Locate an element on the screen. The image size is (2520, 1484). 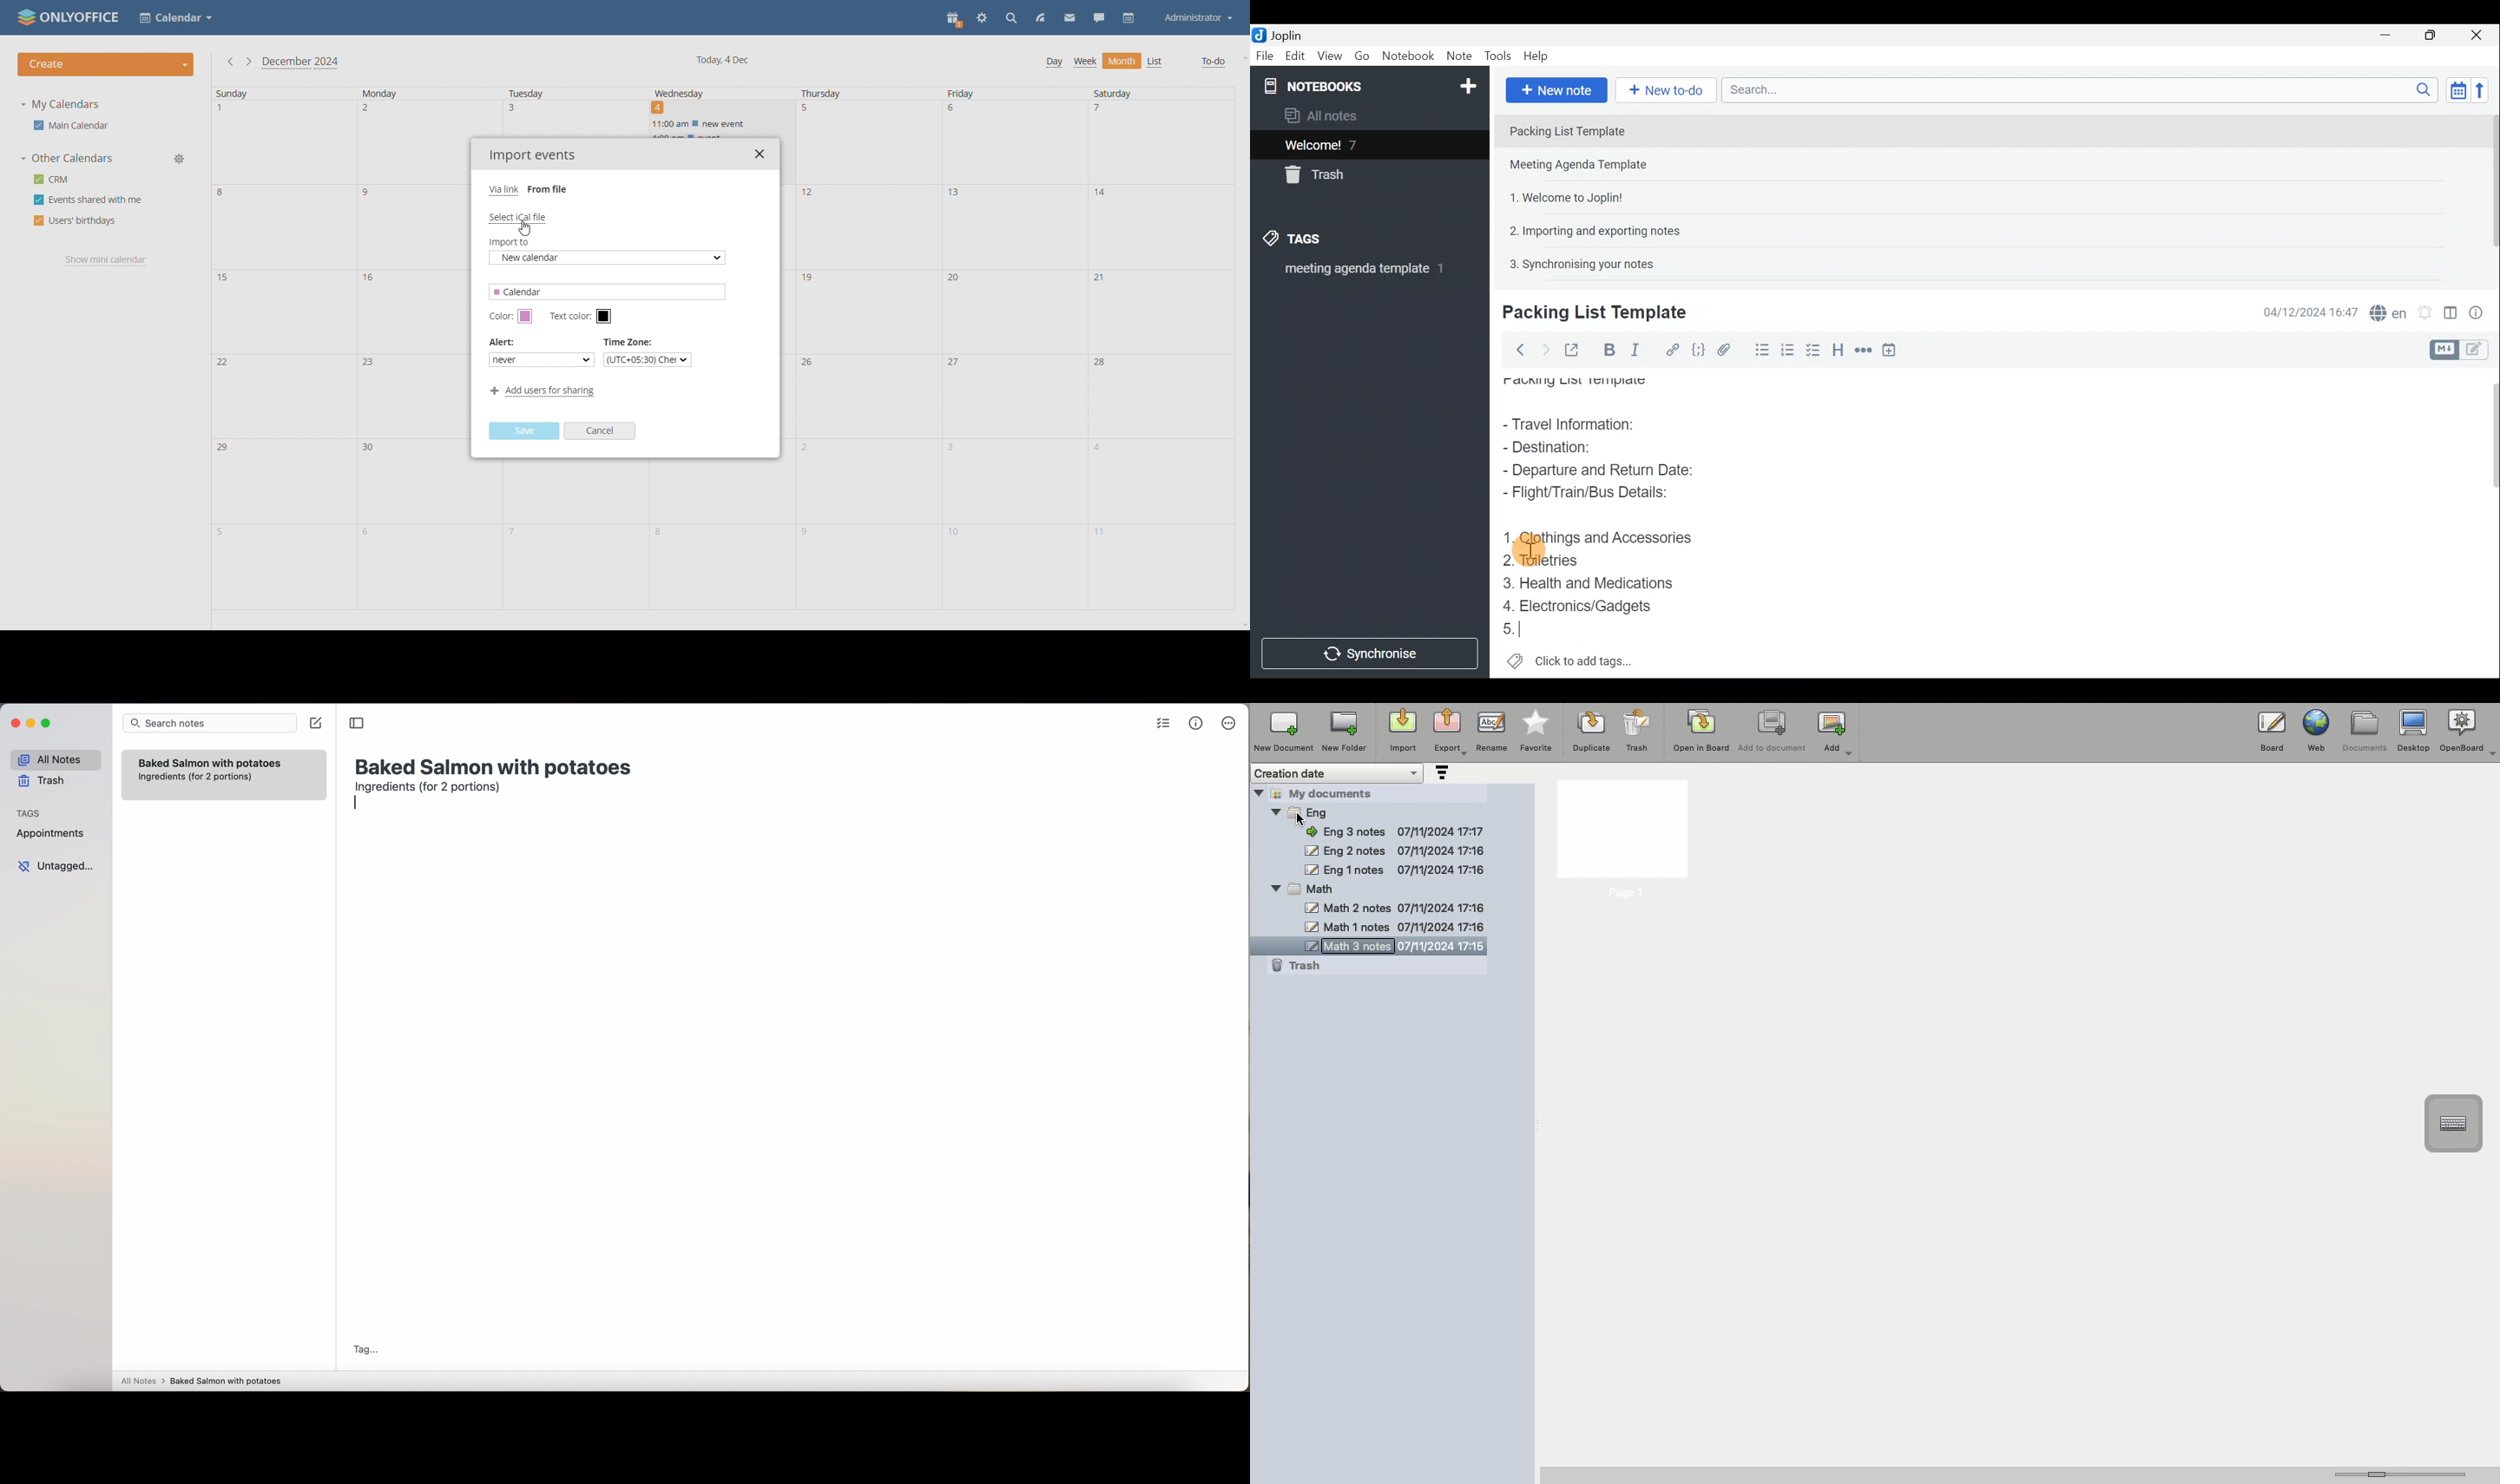
Go is located at coordinates (1363, 56).